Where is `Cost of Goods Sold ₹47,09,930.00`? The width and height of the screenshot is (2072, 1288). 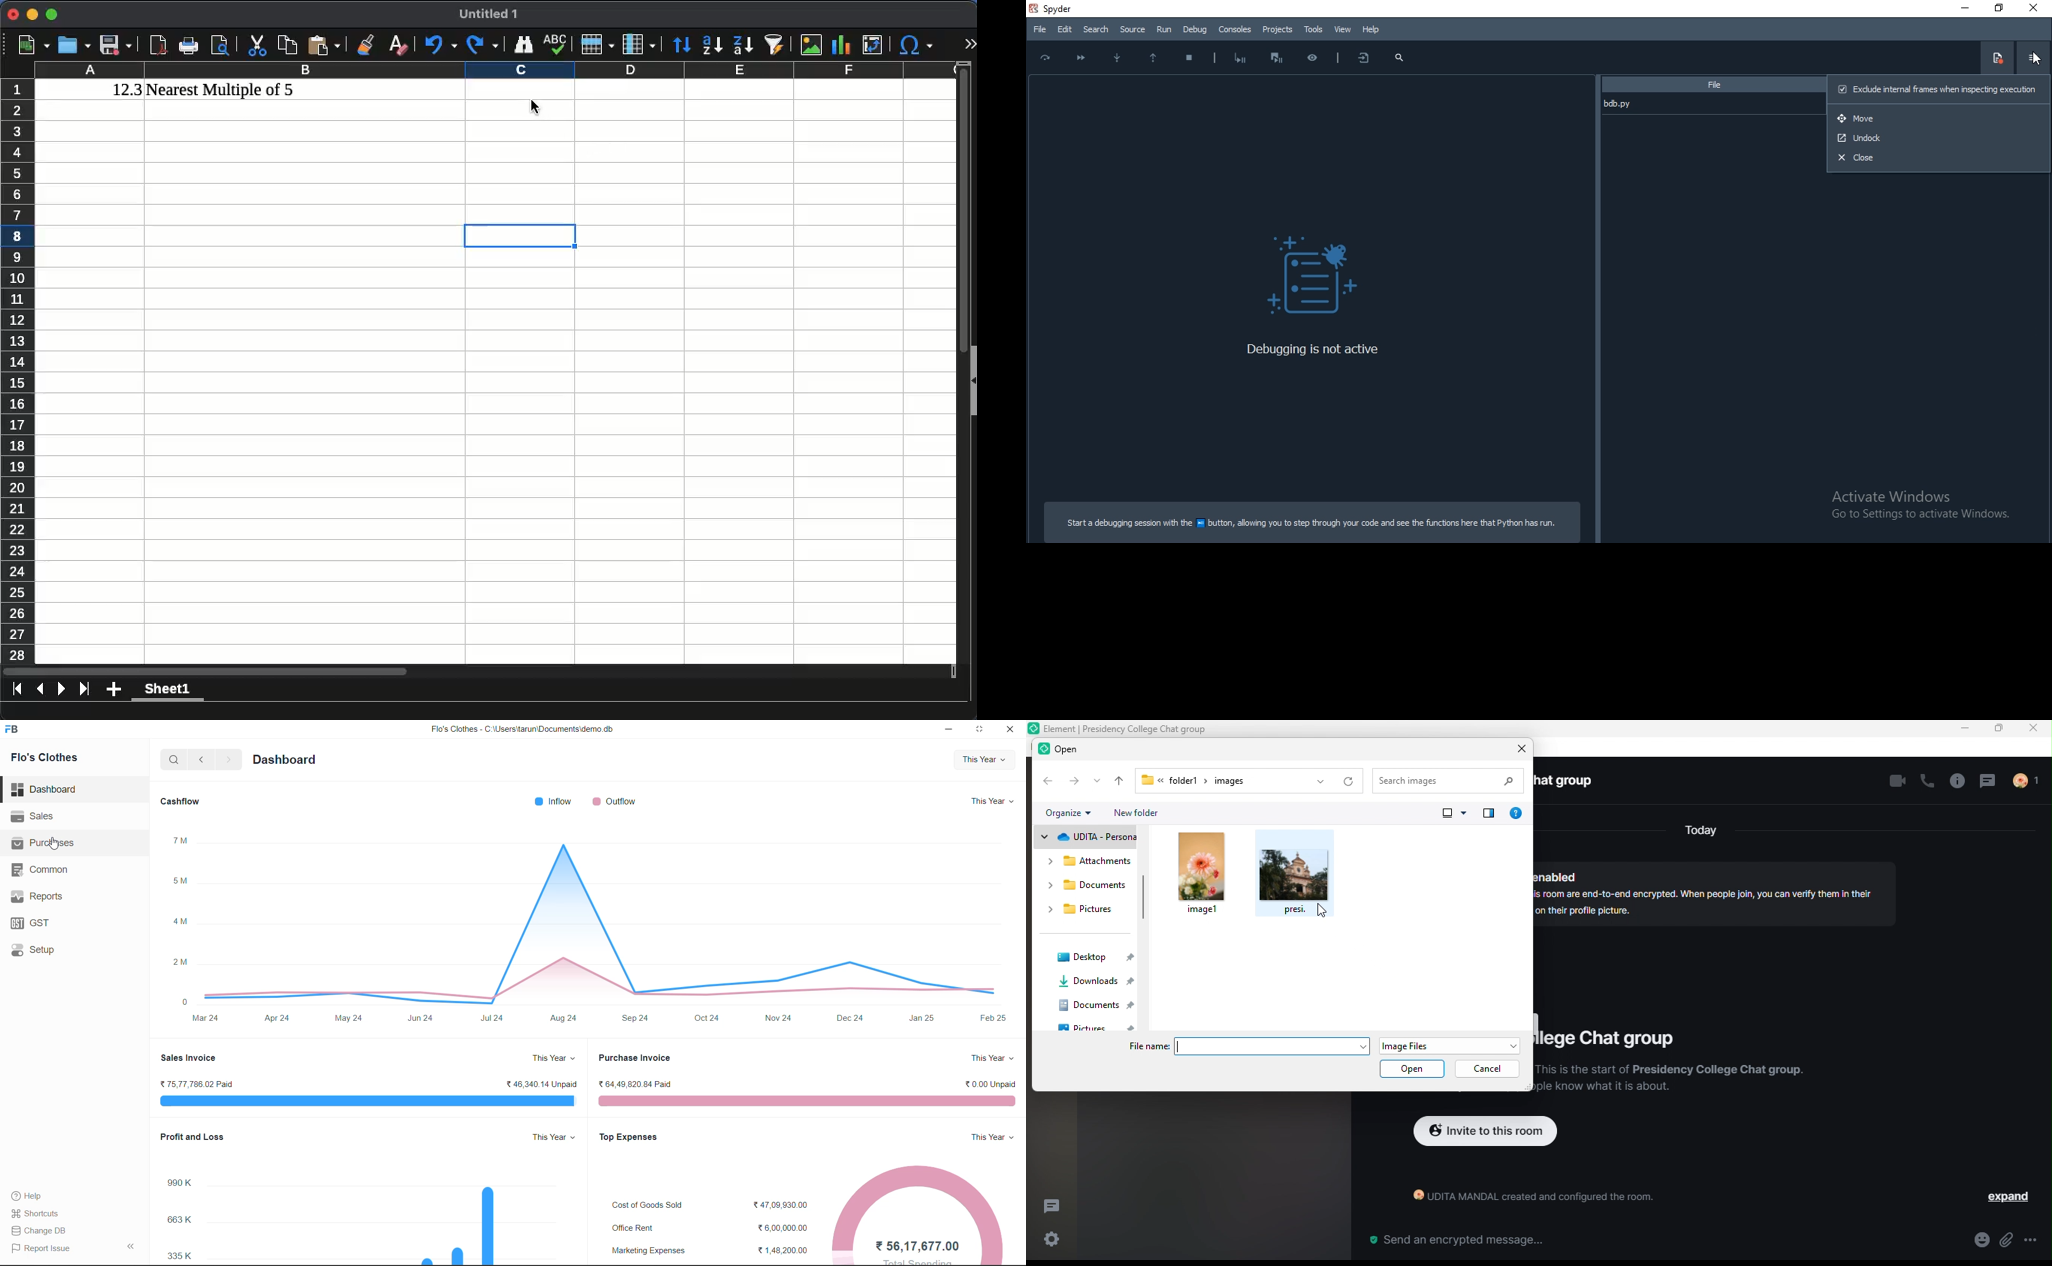
Cost of Goods Sold ₹47,09,930.00 is located at coordinates (707, 1206).